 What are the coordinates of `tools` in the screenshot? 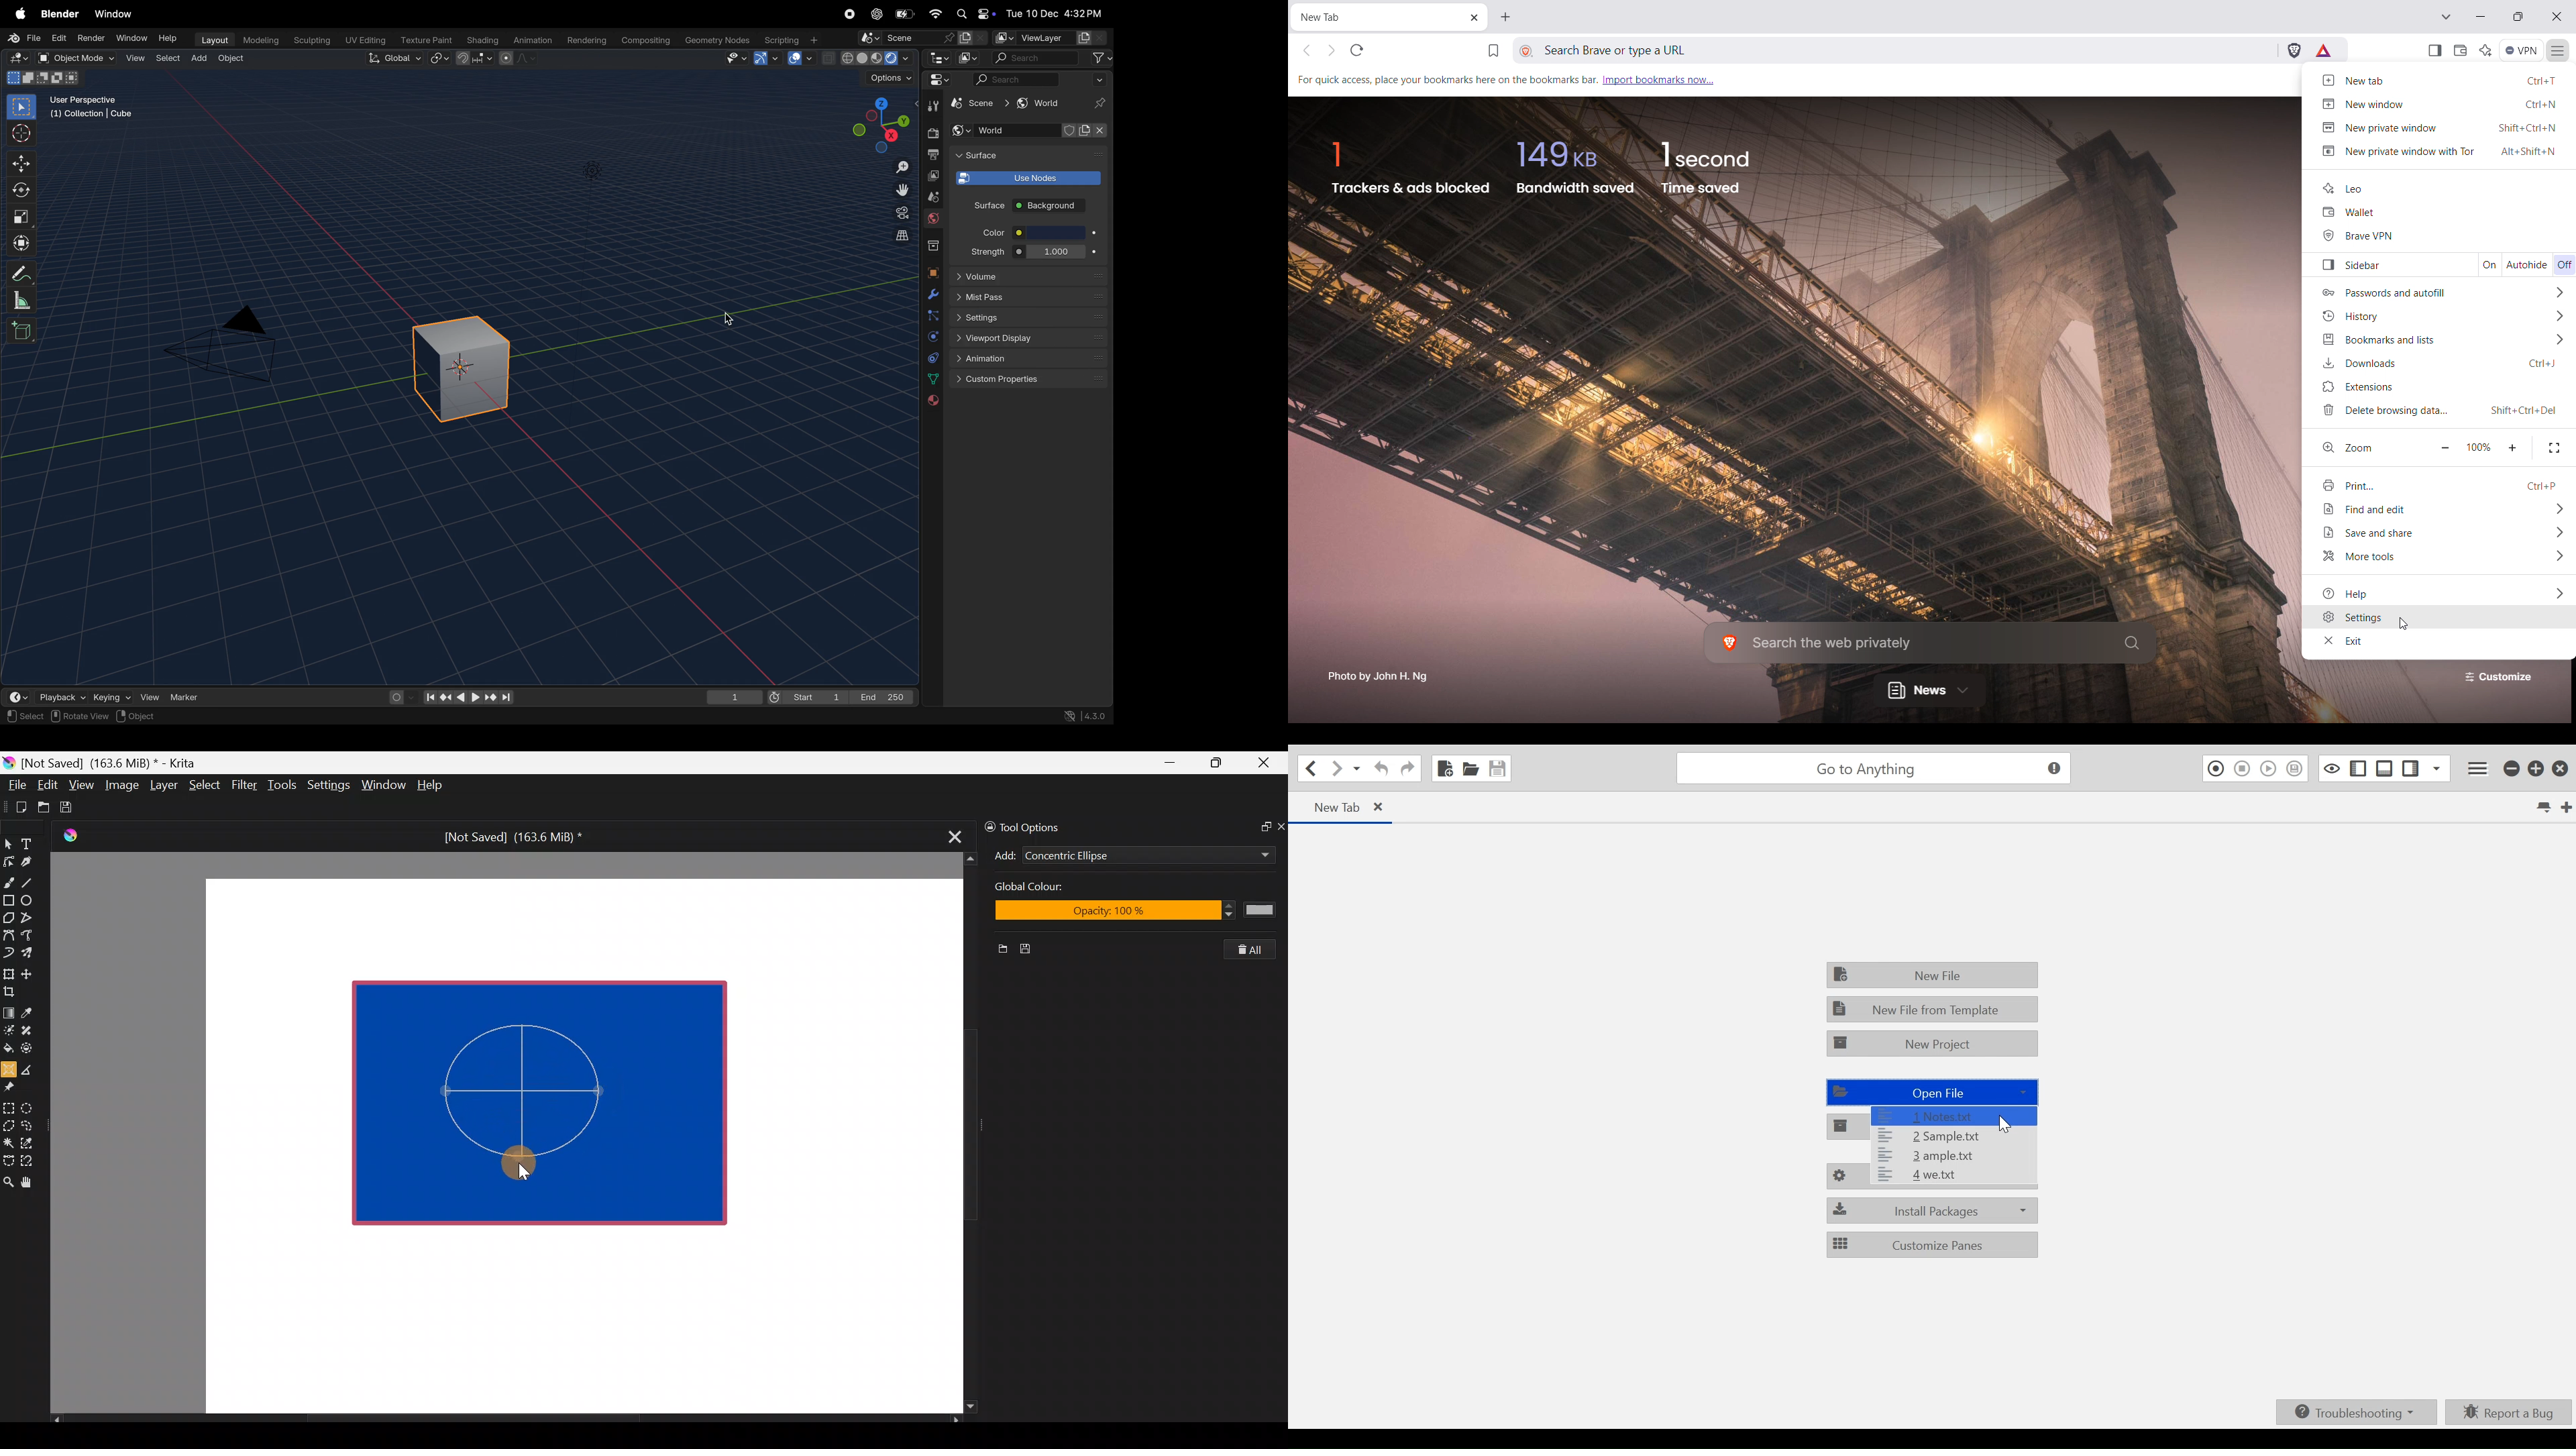 It's located at (931, 106).